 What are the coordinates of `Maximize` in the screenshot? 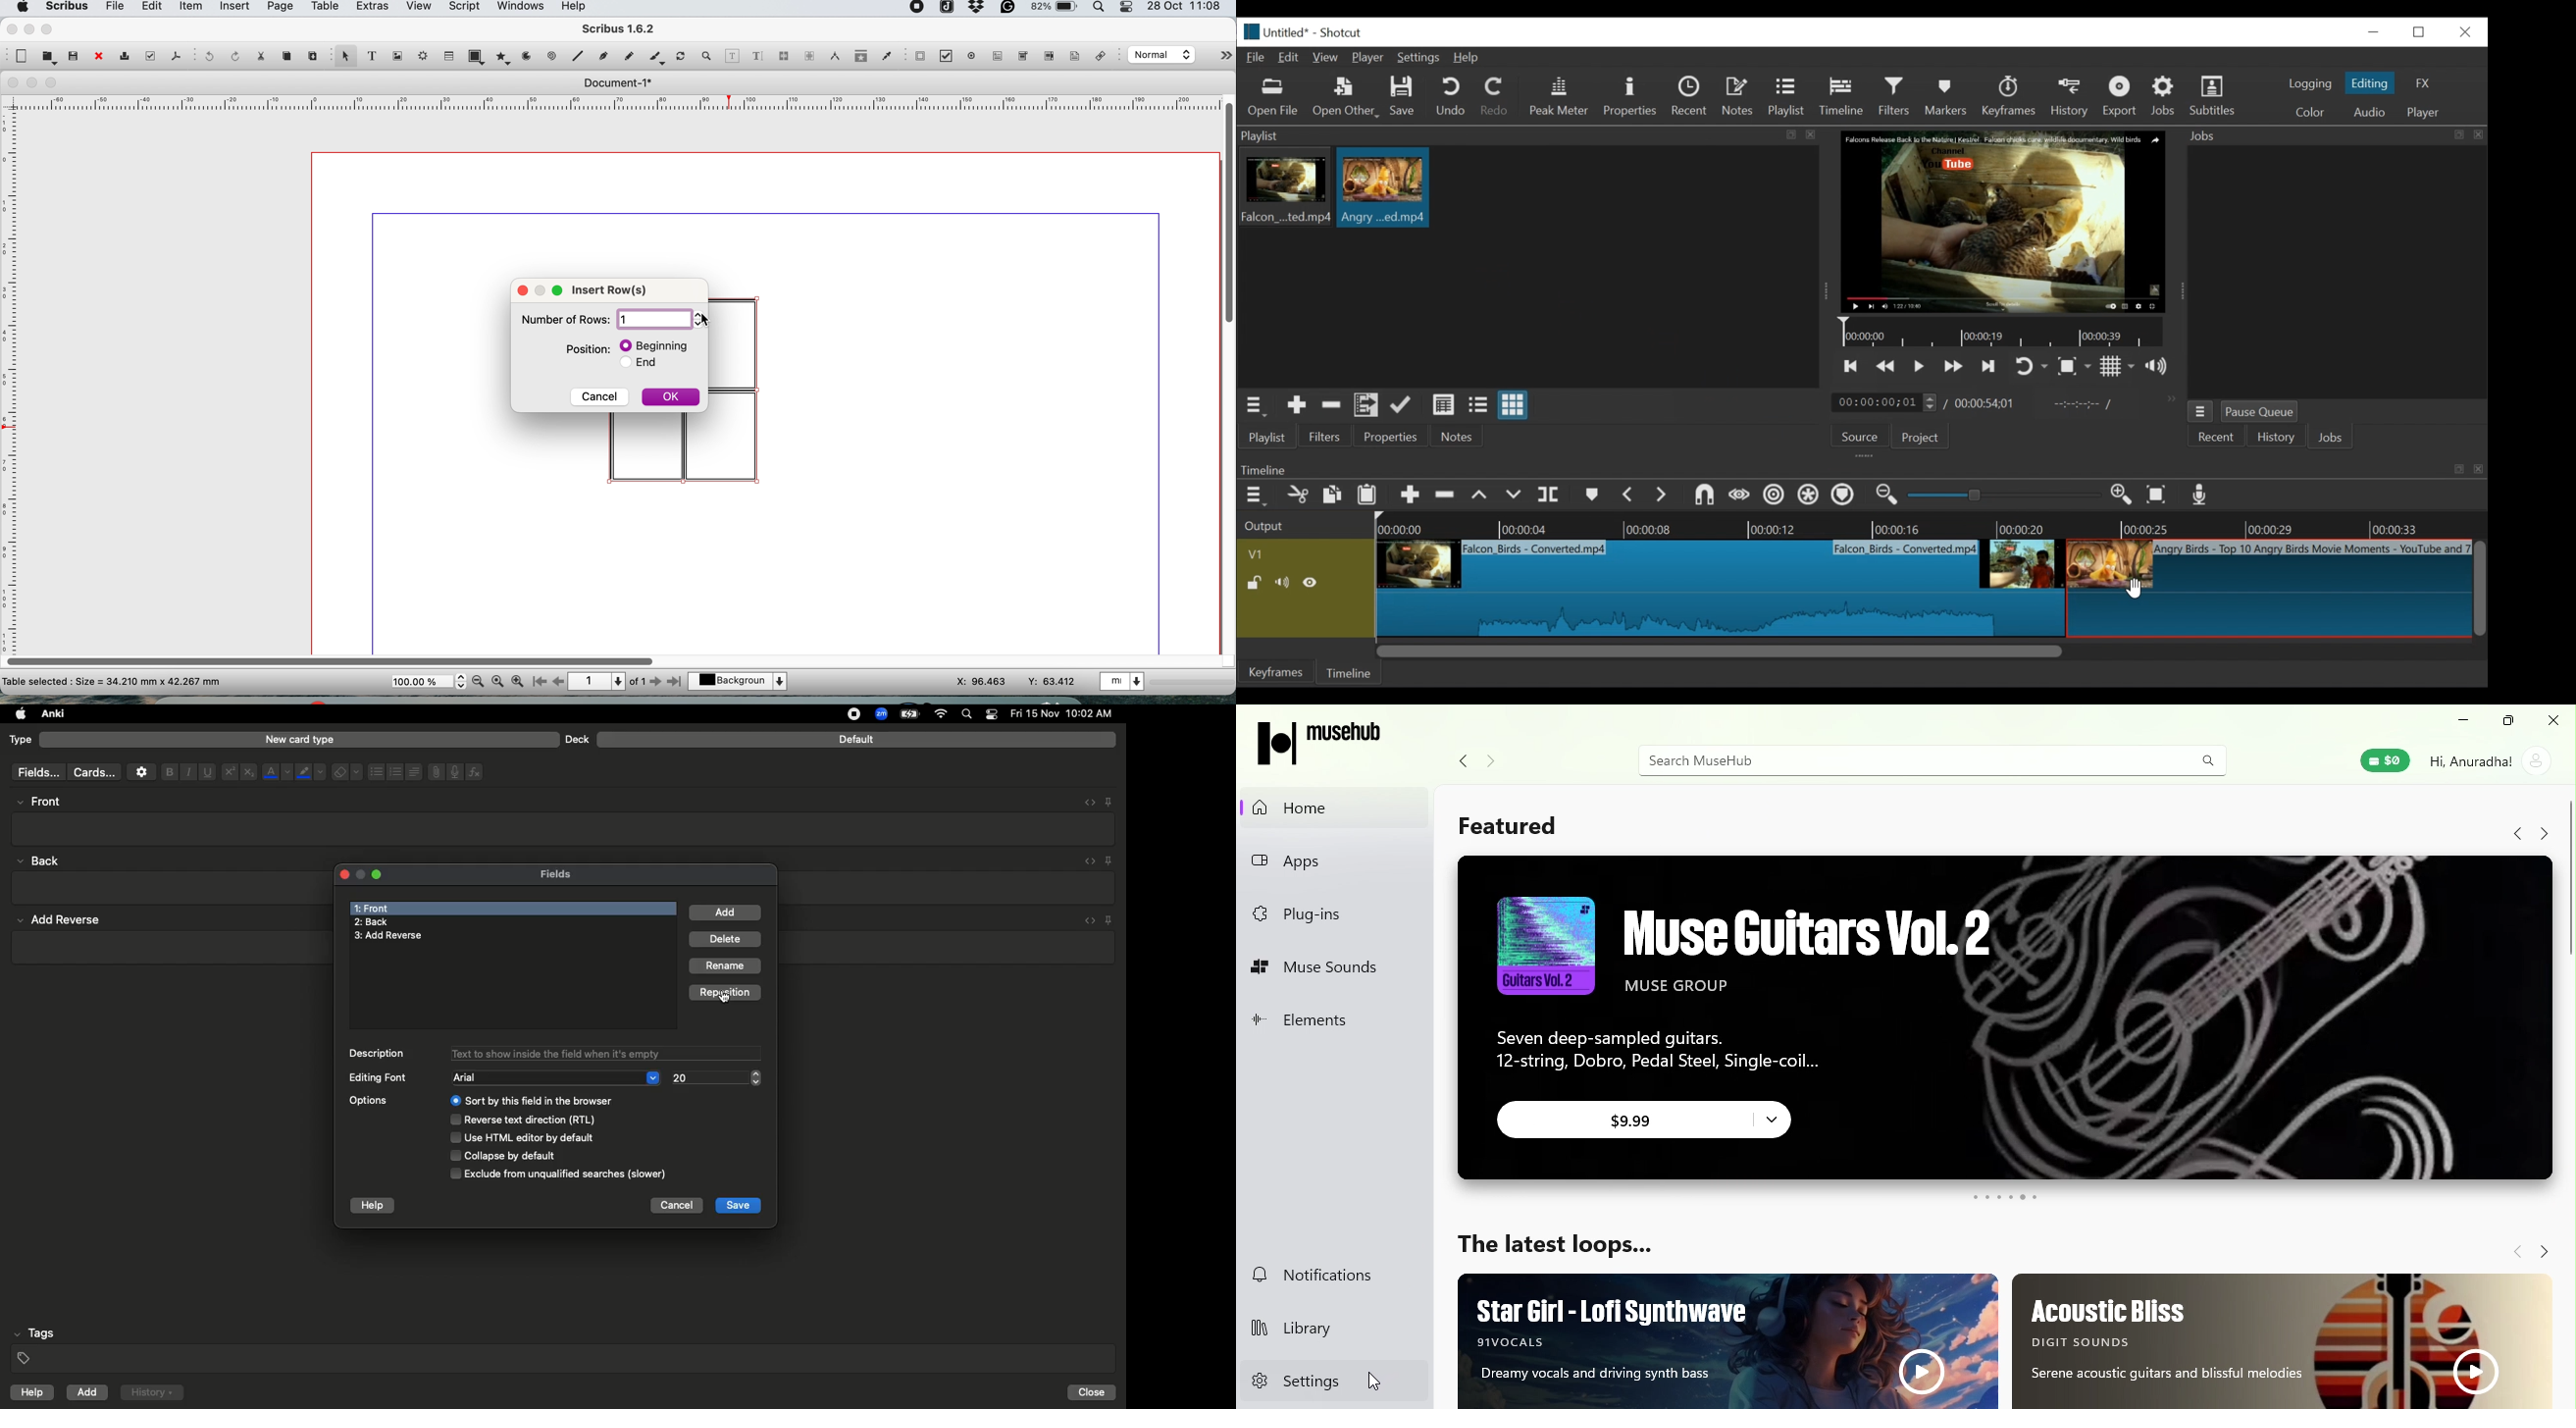 It's located at (2506, 721).